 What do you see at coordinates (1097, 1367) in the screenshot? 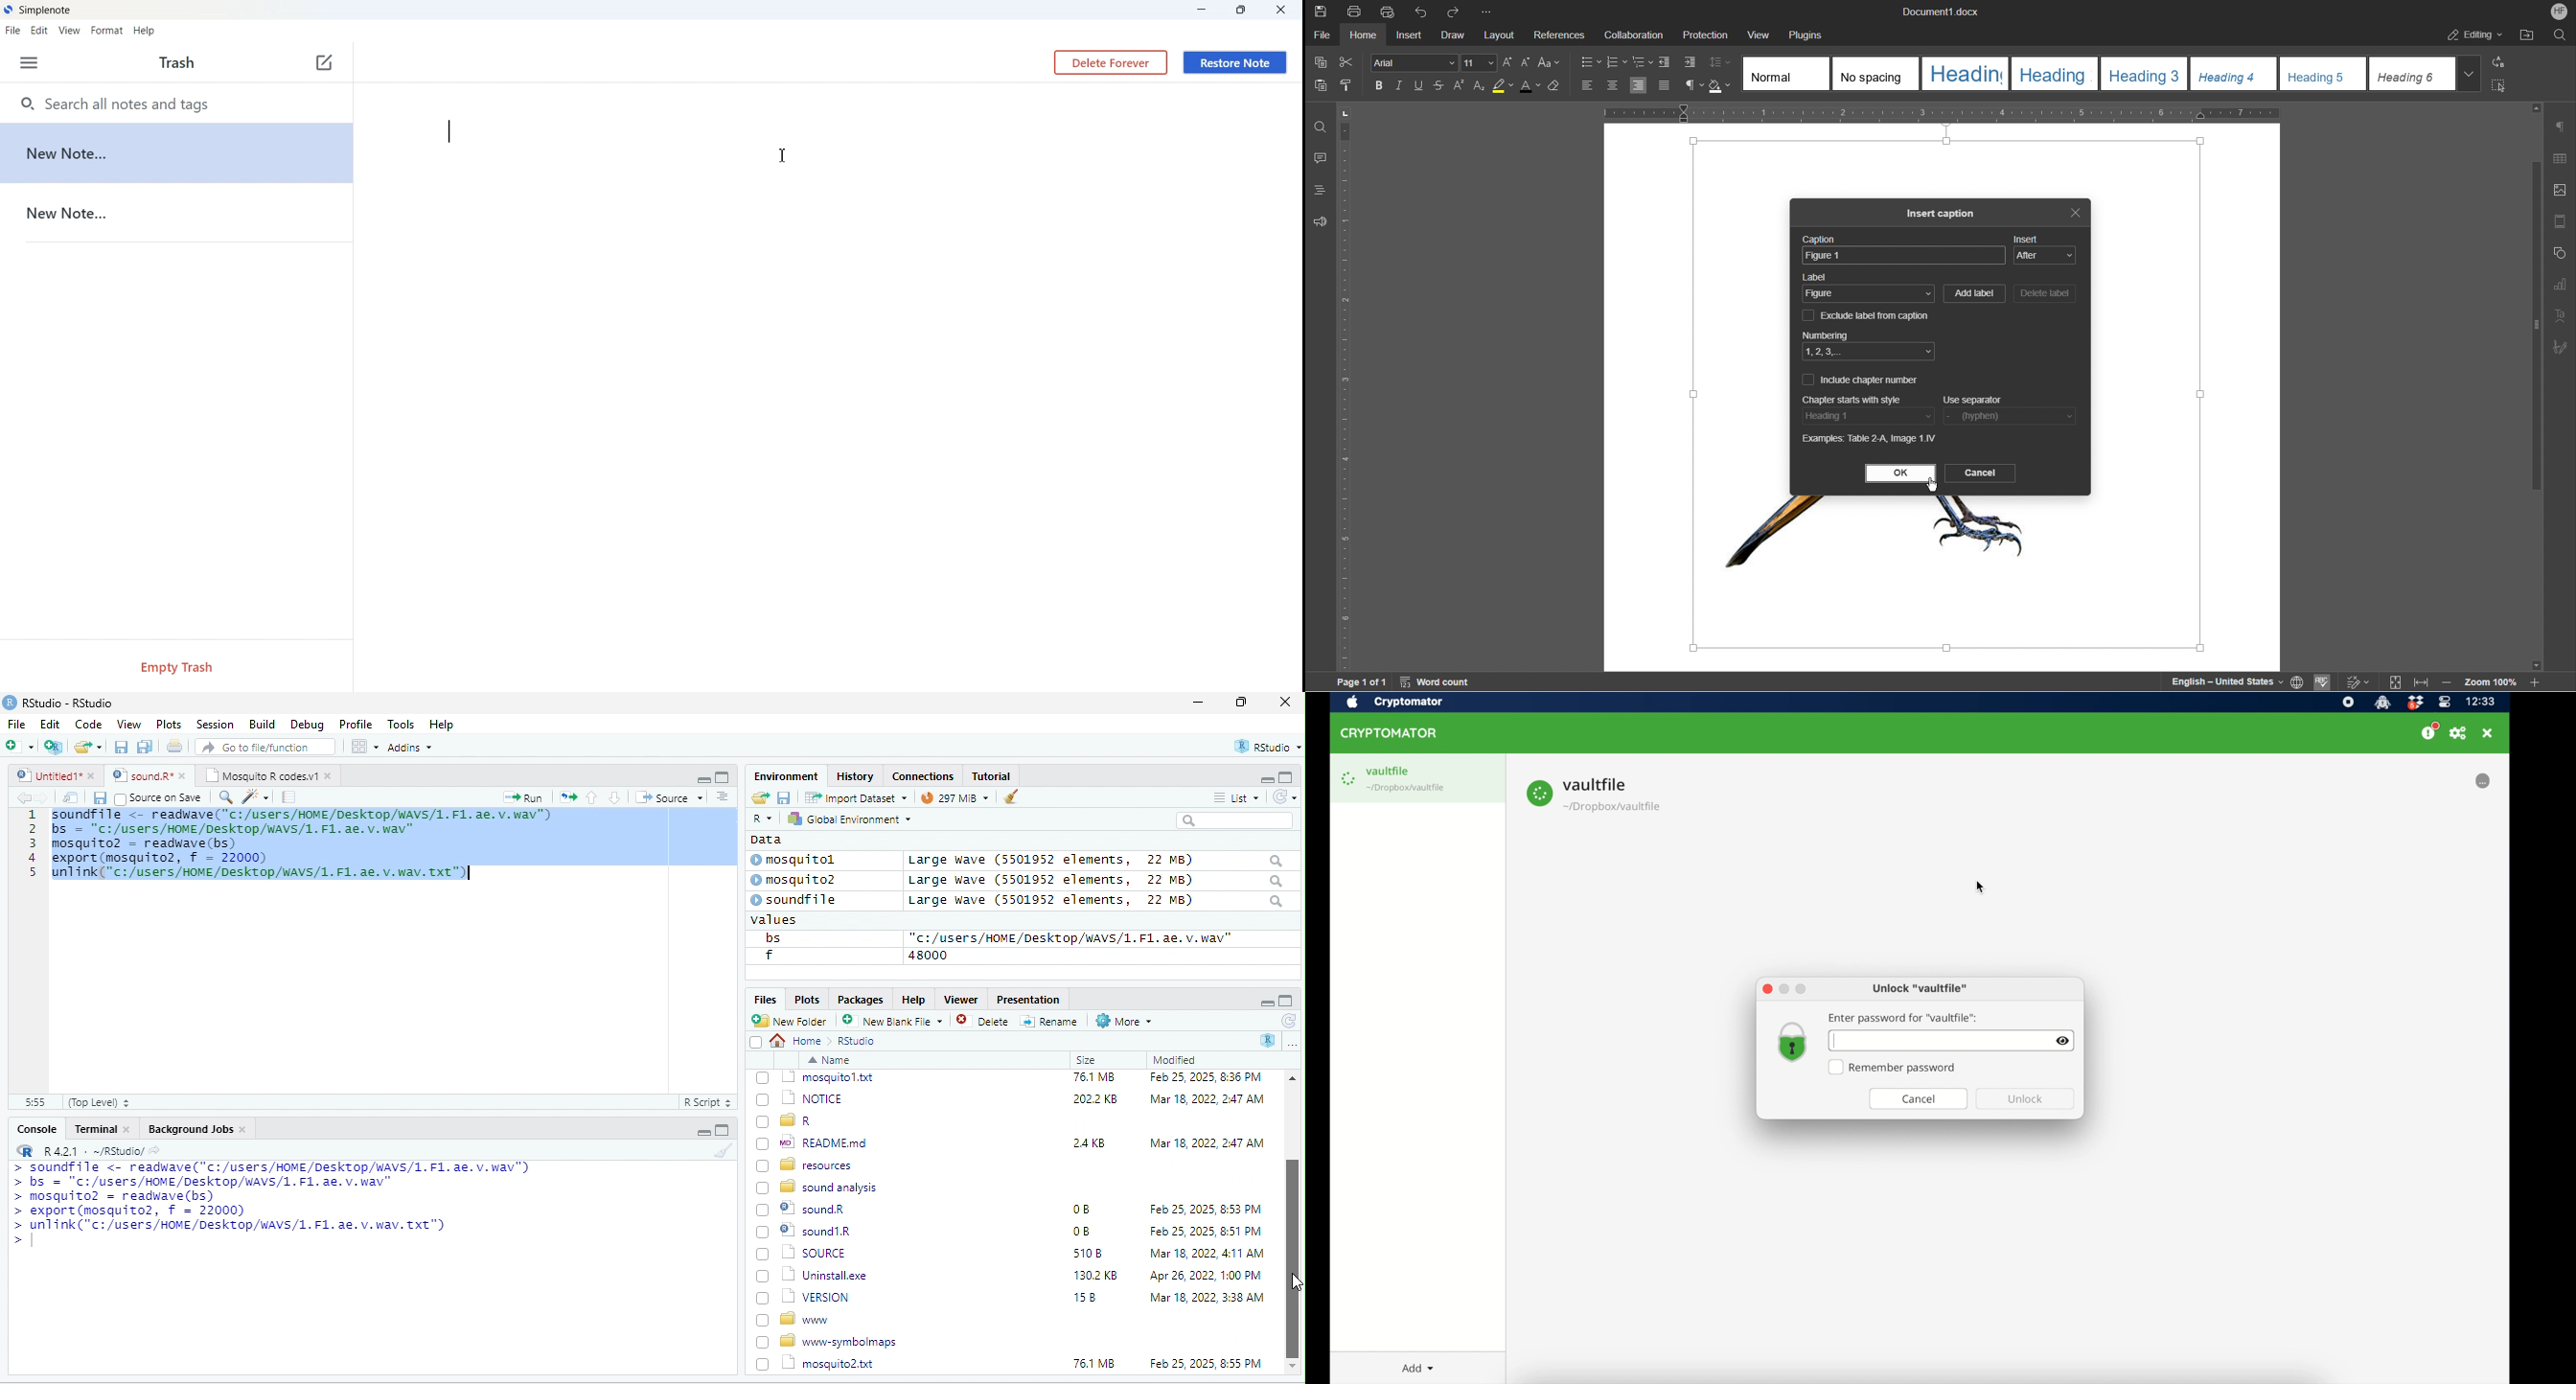
I see `1302 KB` at bounding box center [1097, 1367].